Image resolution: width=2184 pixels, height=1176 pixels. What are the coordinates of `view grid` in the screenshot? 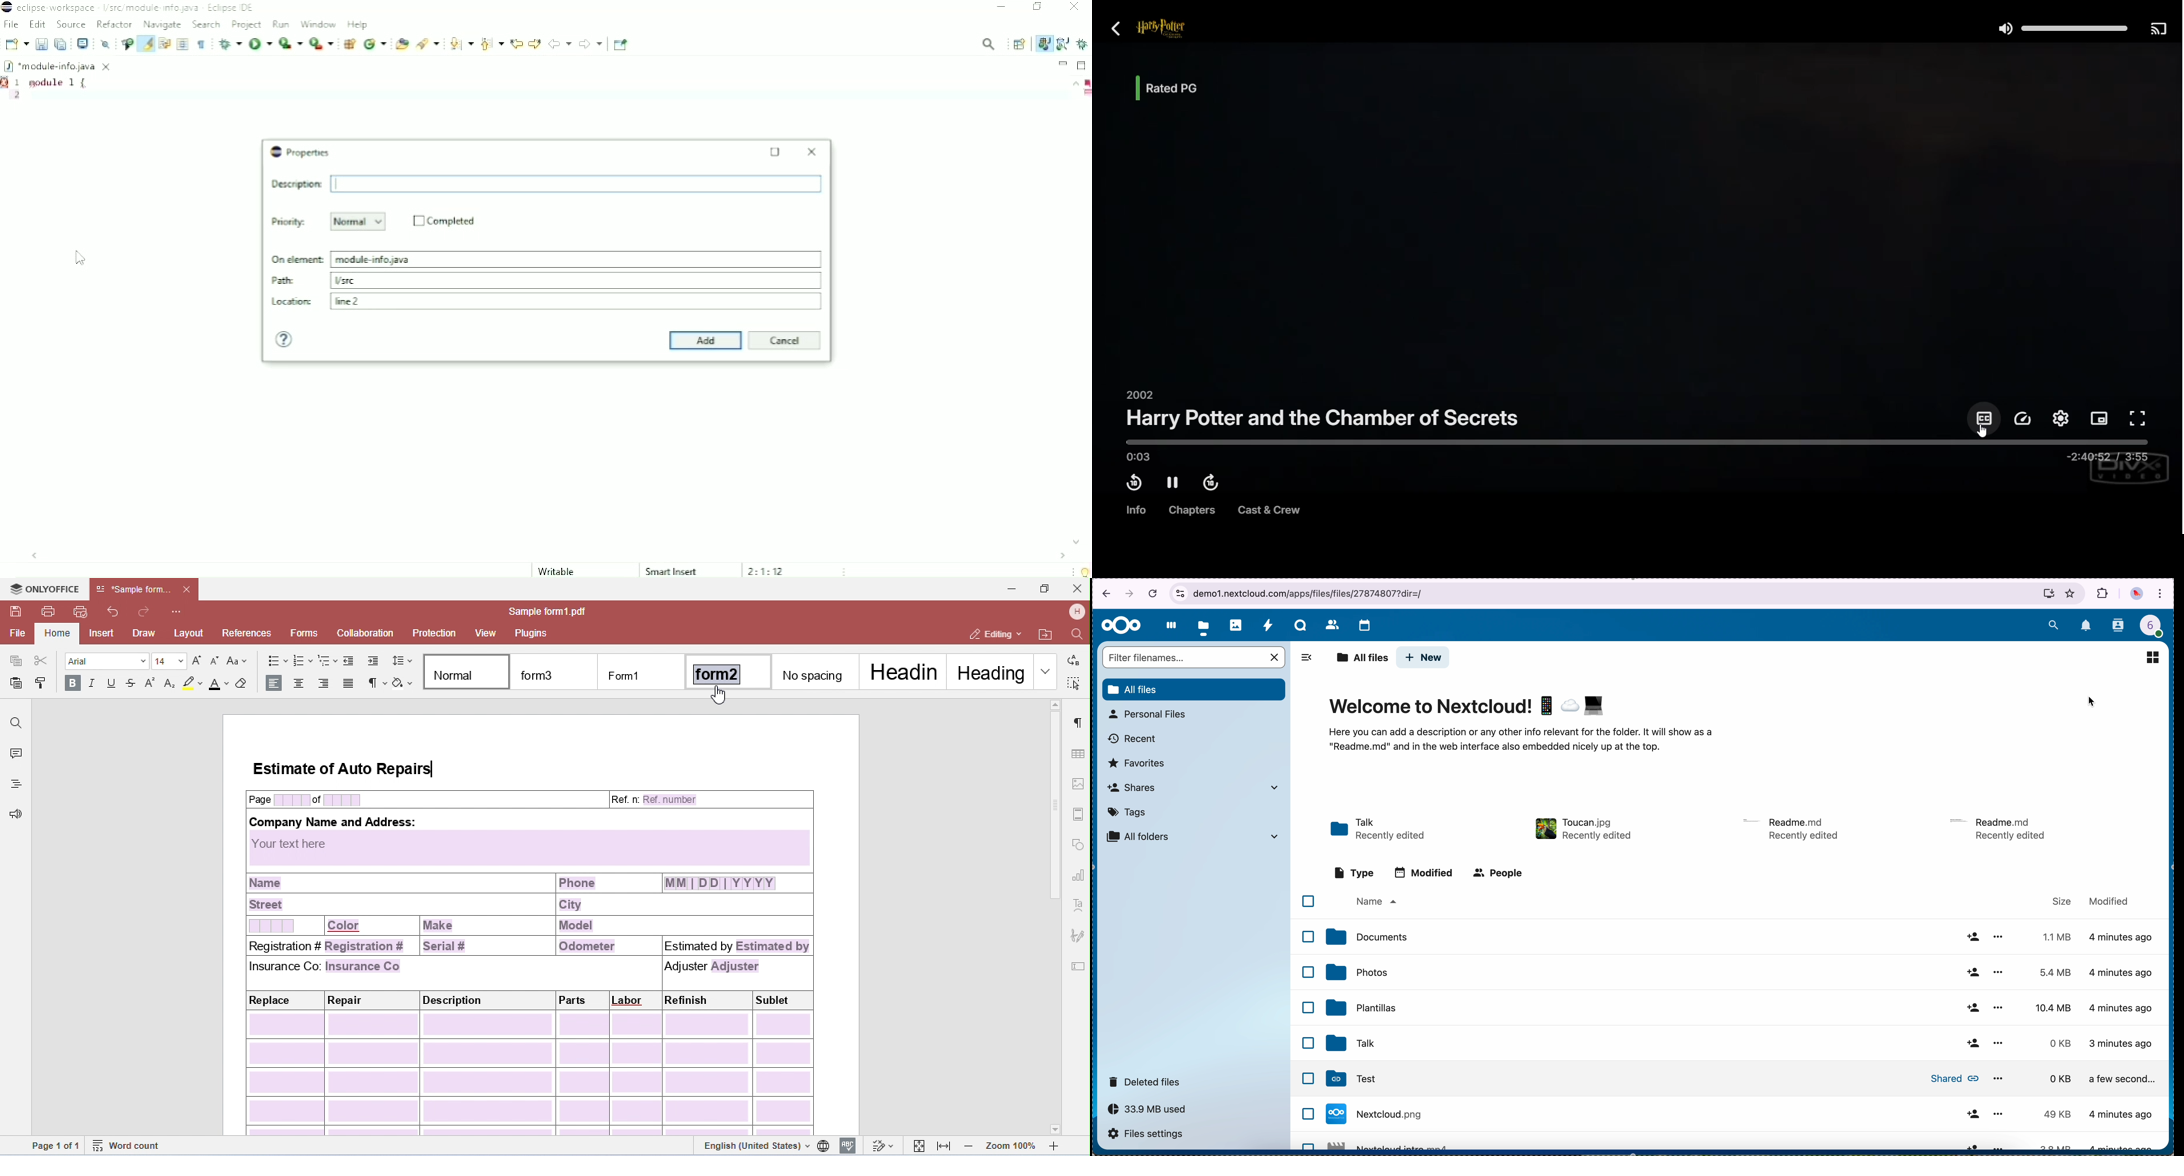 It's located at (2153, 657).